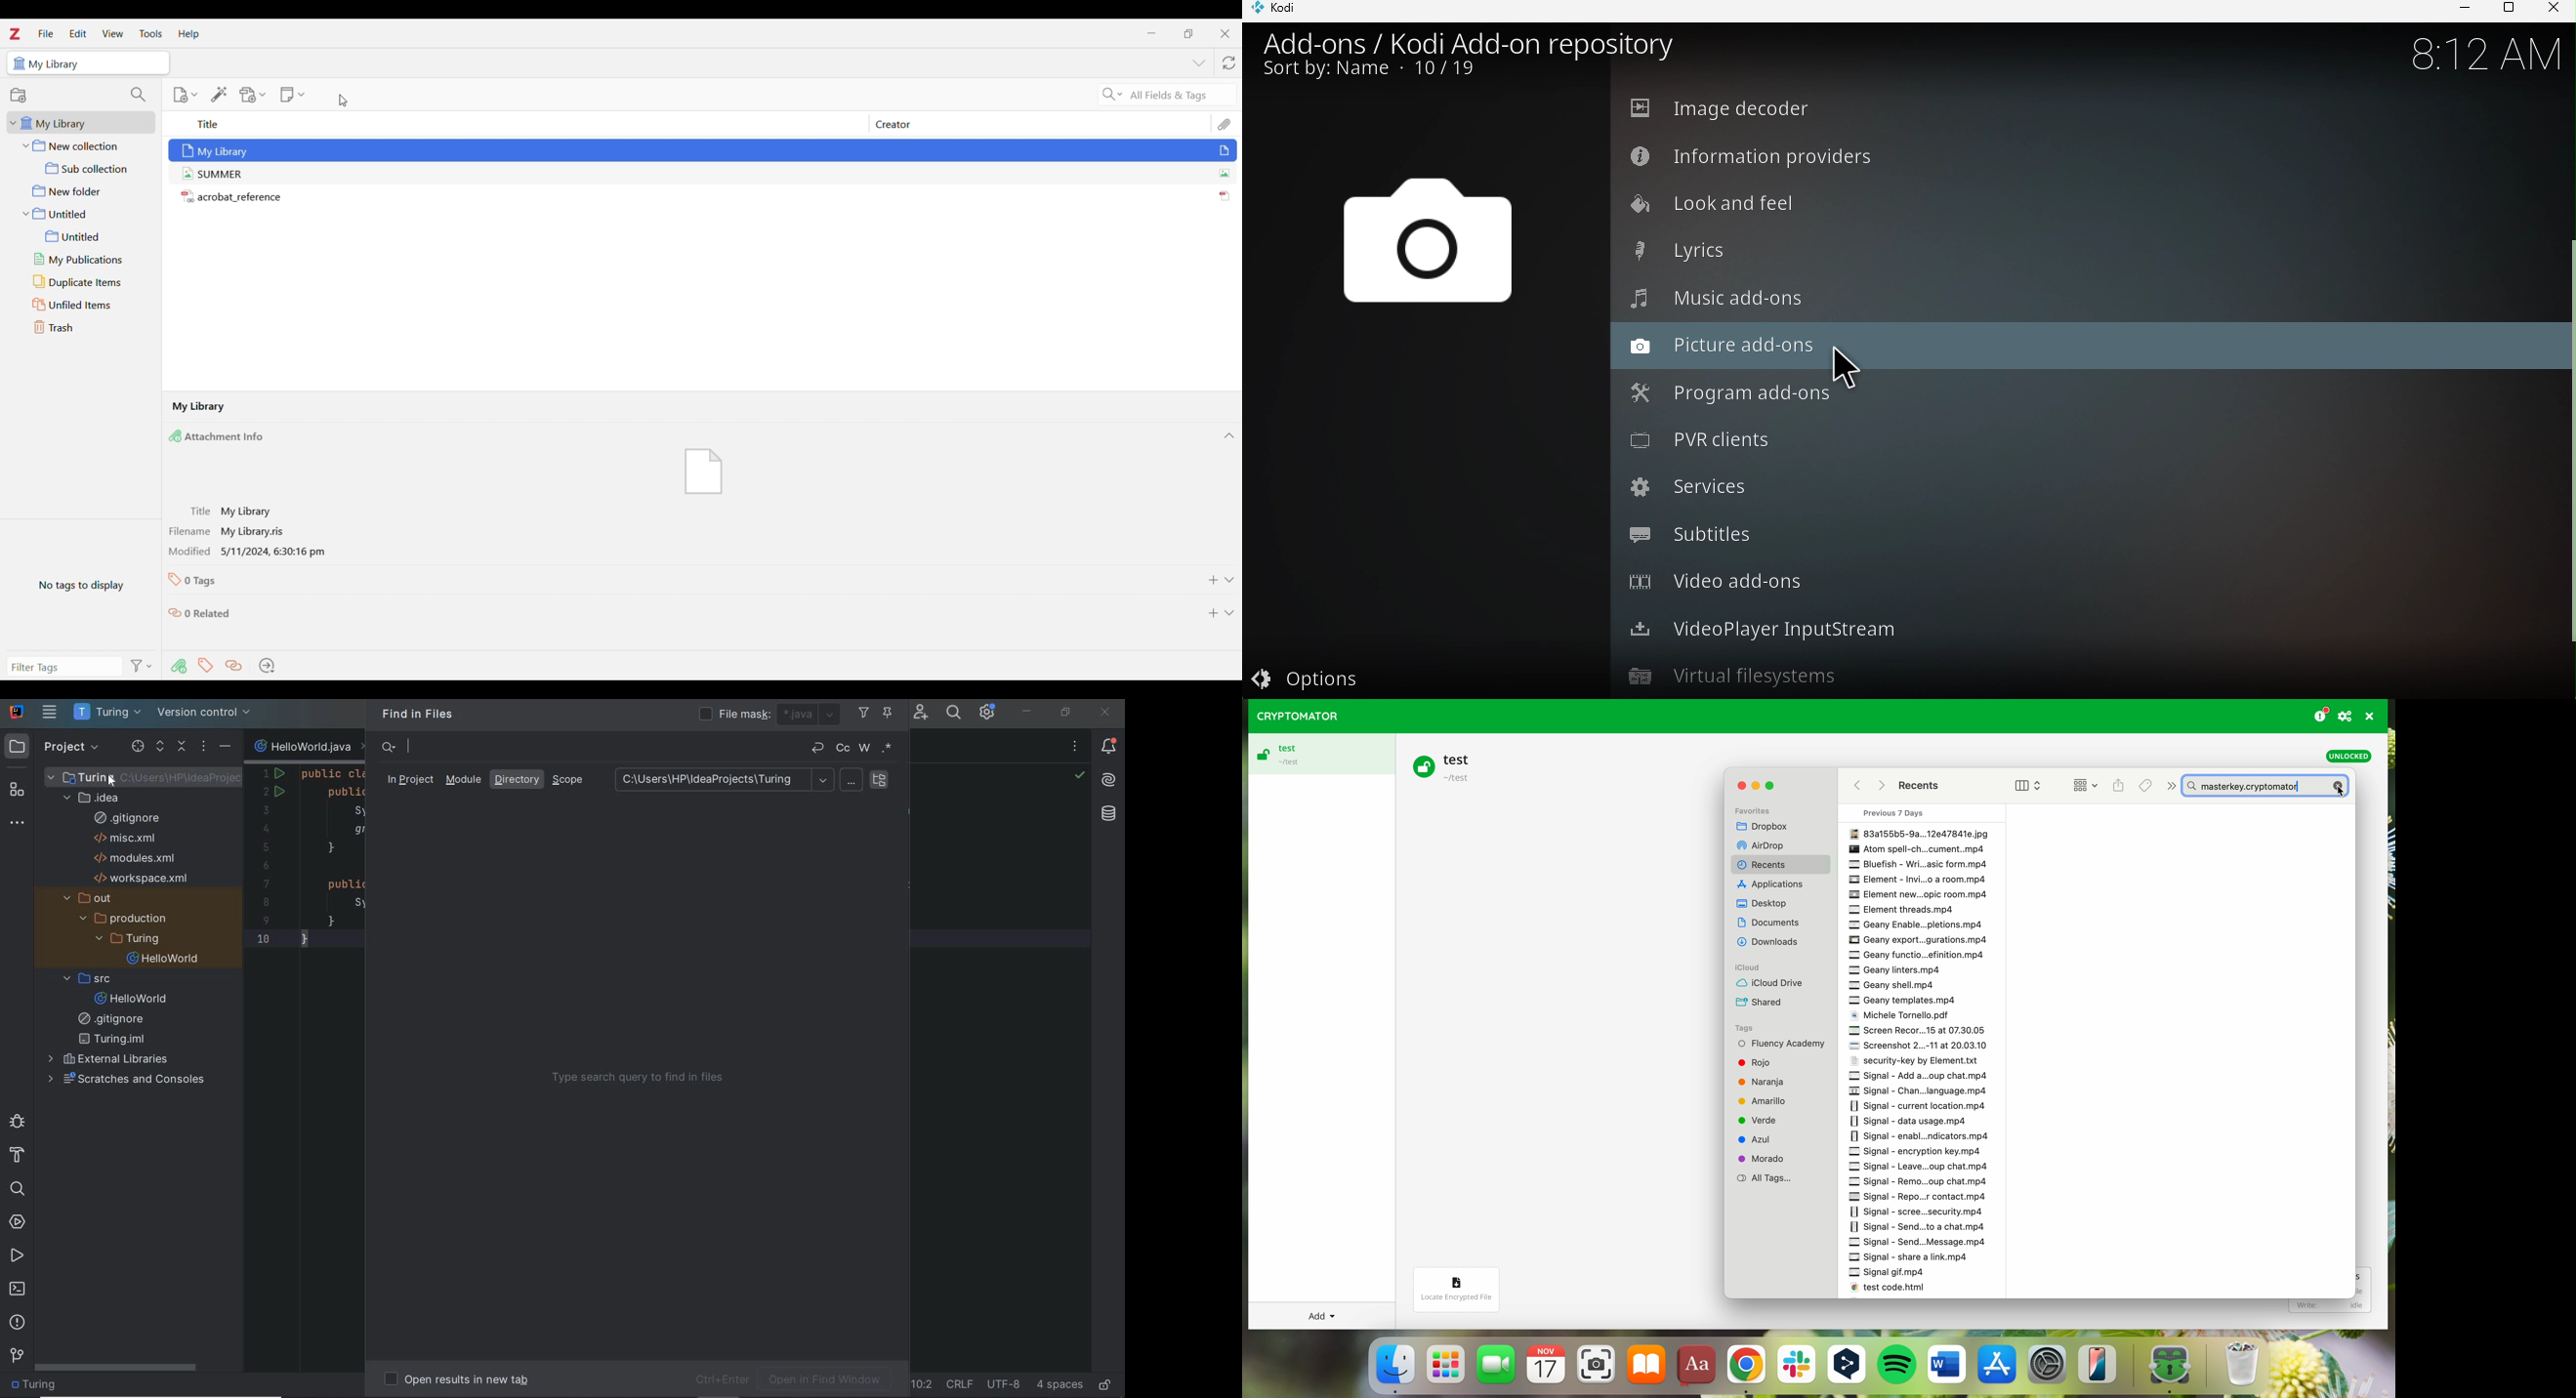 This screenshot has height=1400, width=2576. Describe the element at coordinates (2079, 391) in the screenshot. I see `Program add-ons` at that location.